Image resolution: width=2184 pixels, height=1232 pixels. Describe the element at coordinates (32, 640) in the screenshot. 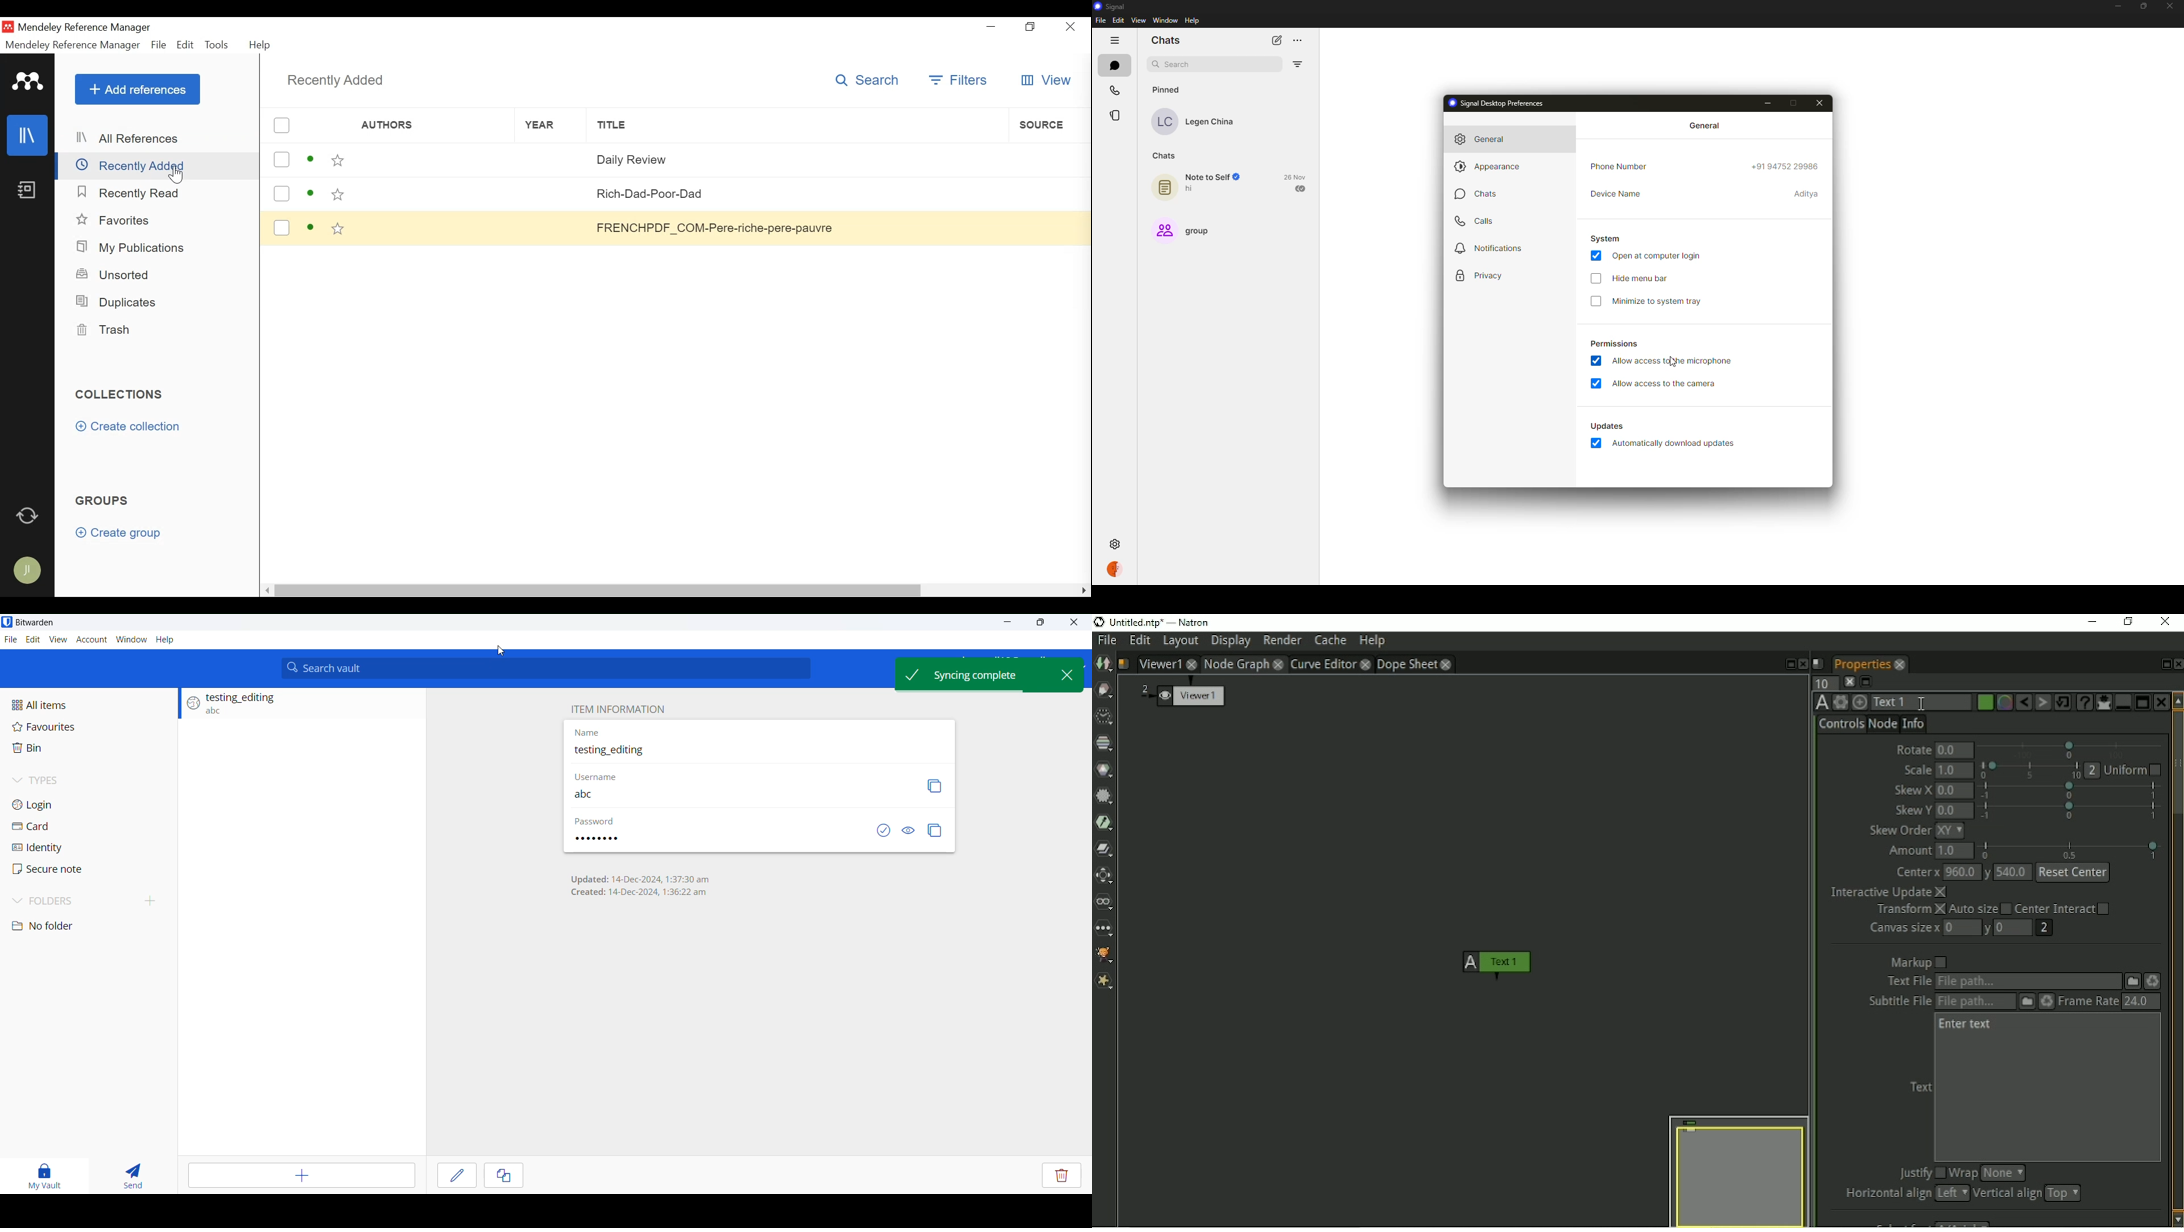

I see `Edit` at that location.